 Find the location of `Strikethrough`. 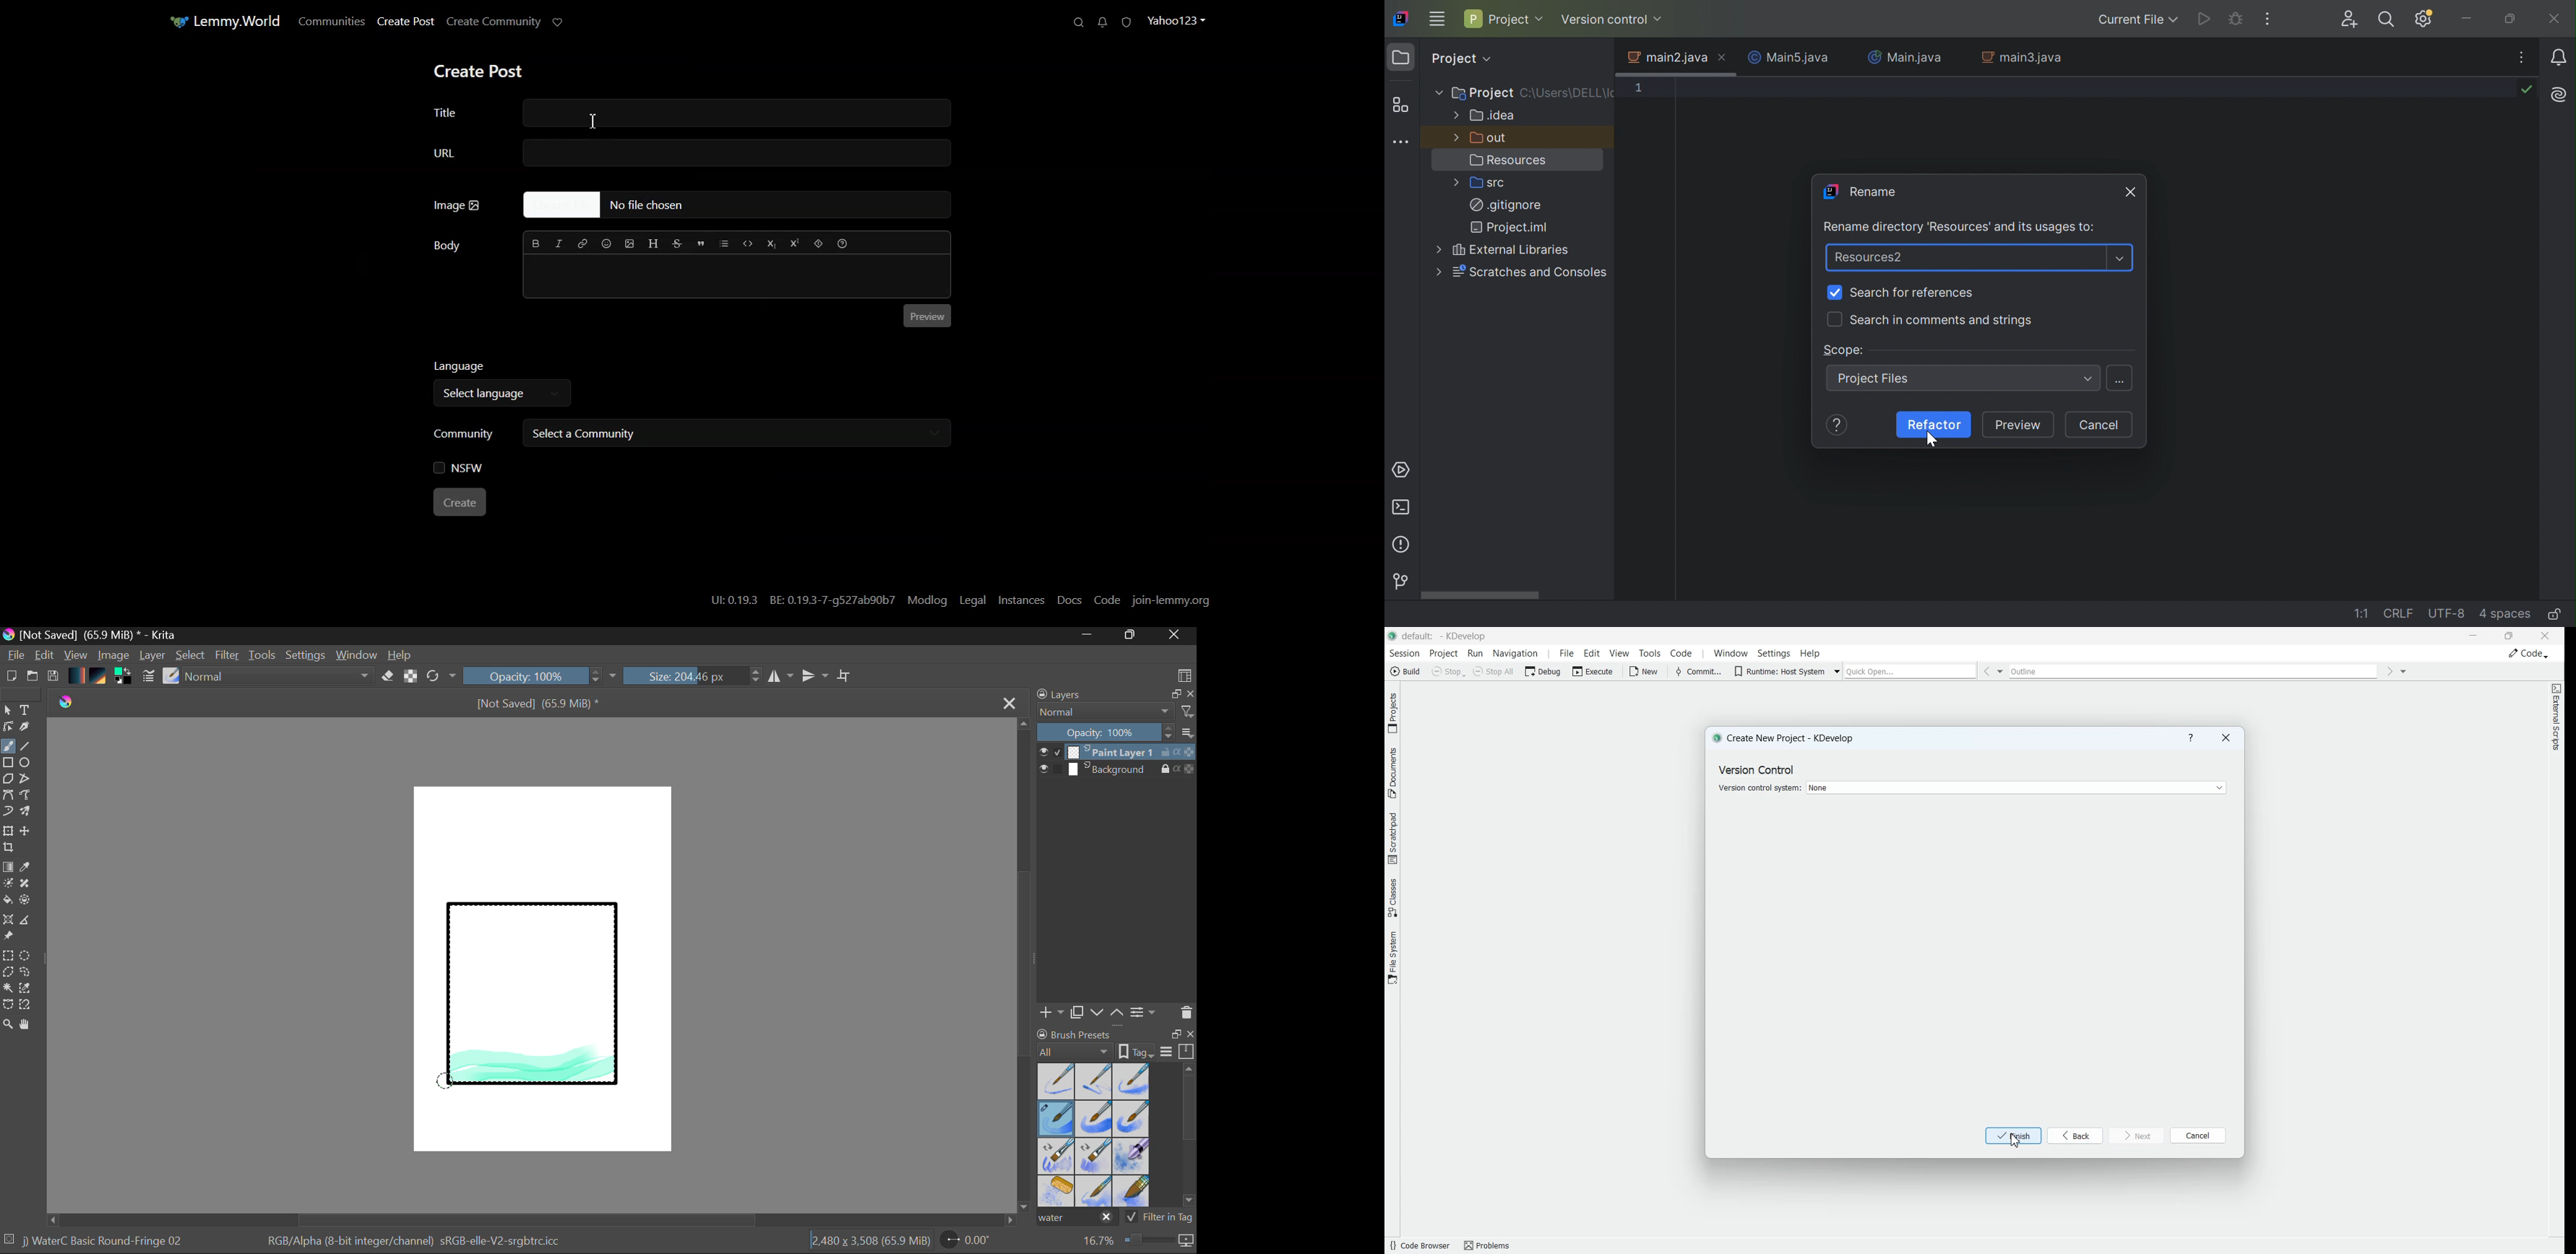

Strikethrough is located at coordinates (678, 244).